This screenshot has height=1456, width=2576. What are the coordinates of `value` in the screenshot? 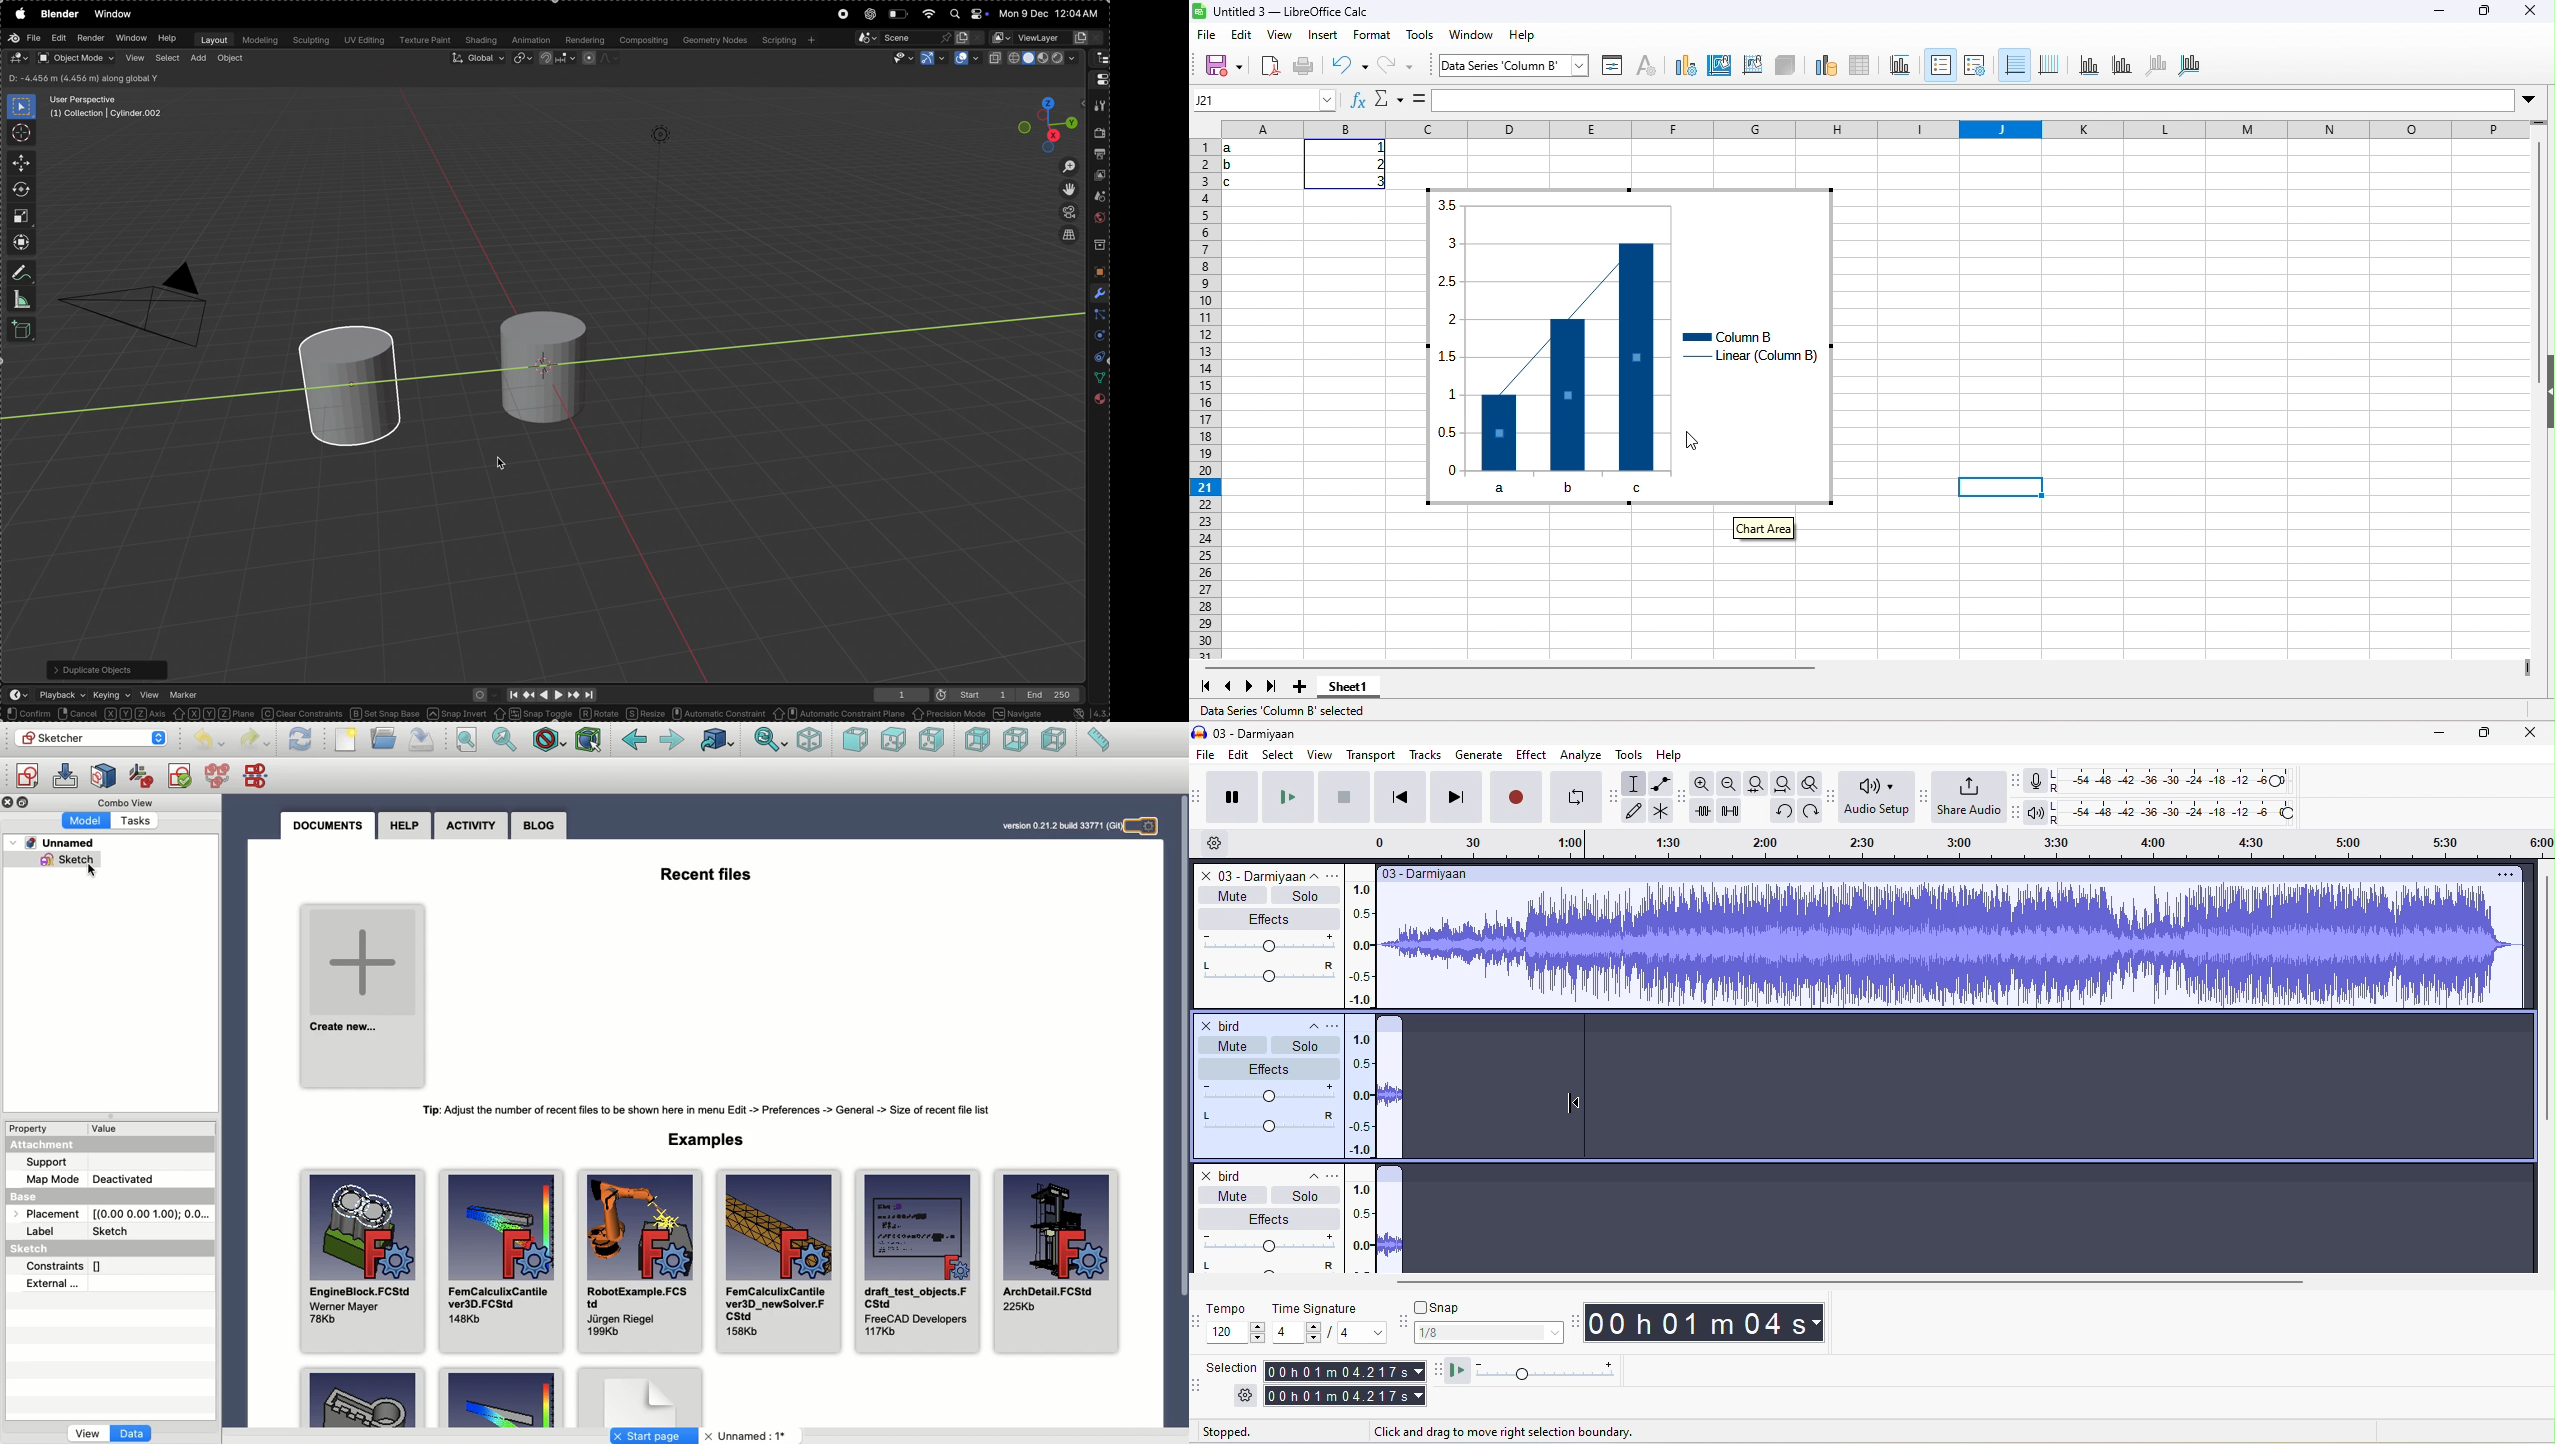 It's located at (1295, 1332).